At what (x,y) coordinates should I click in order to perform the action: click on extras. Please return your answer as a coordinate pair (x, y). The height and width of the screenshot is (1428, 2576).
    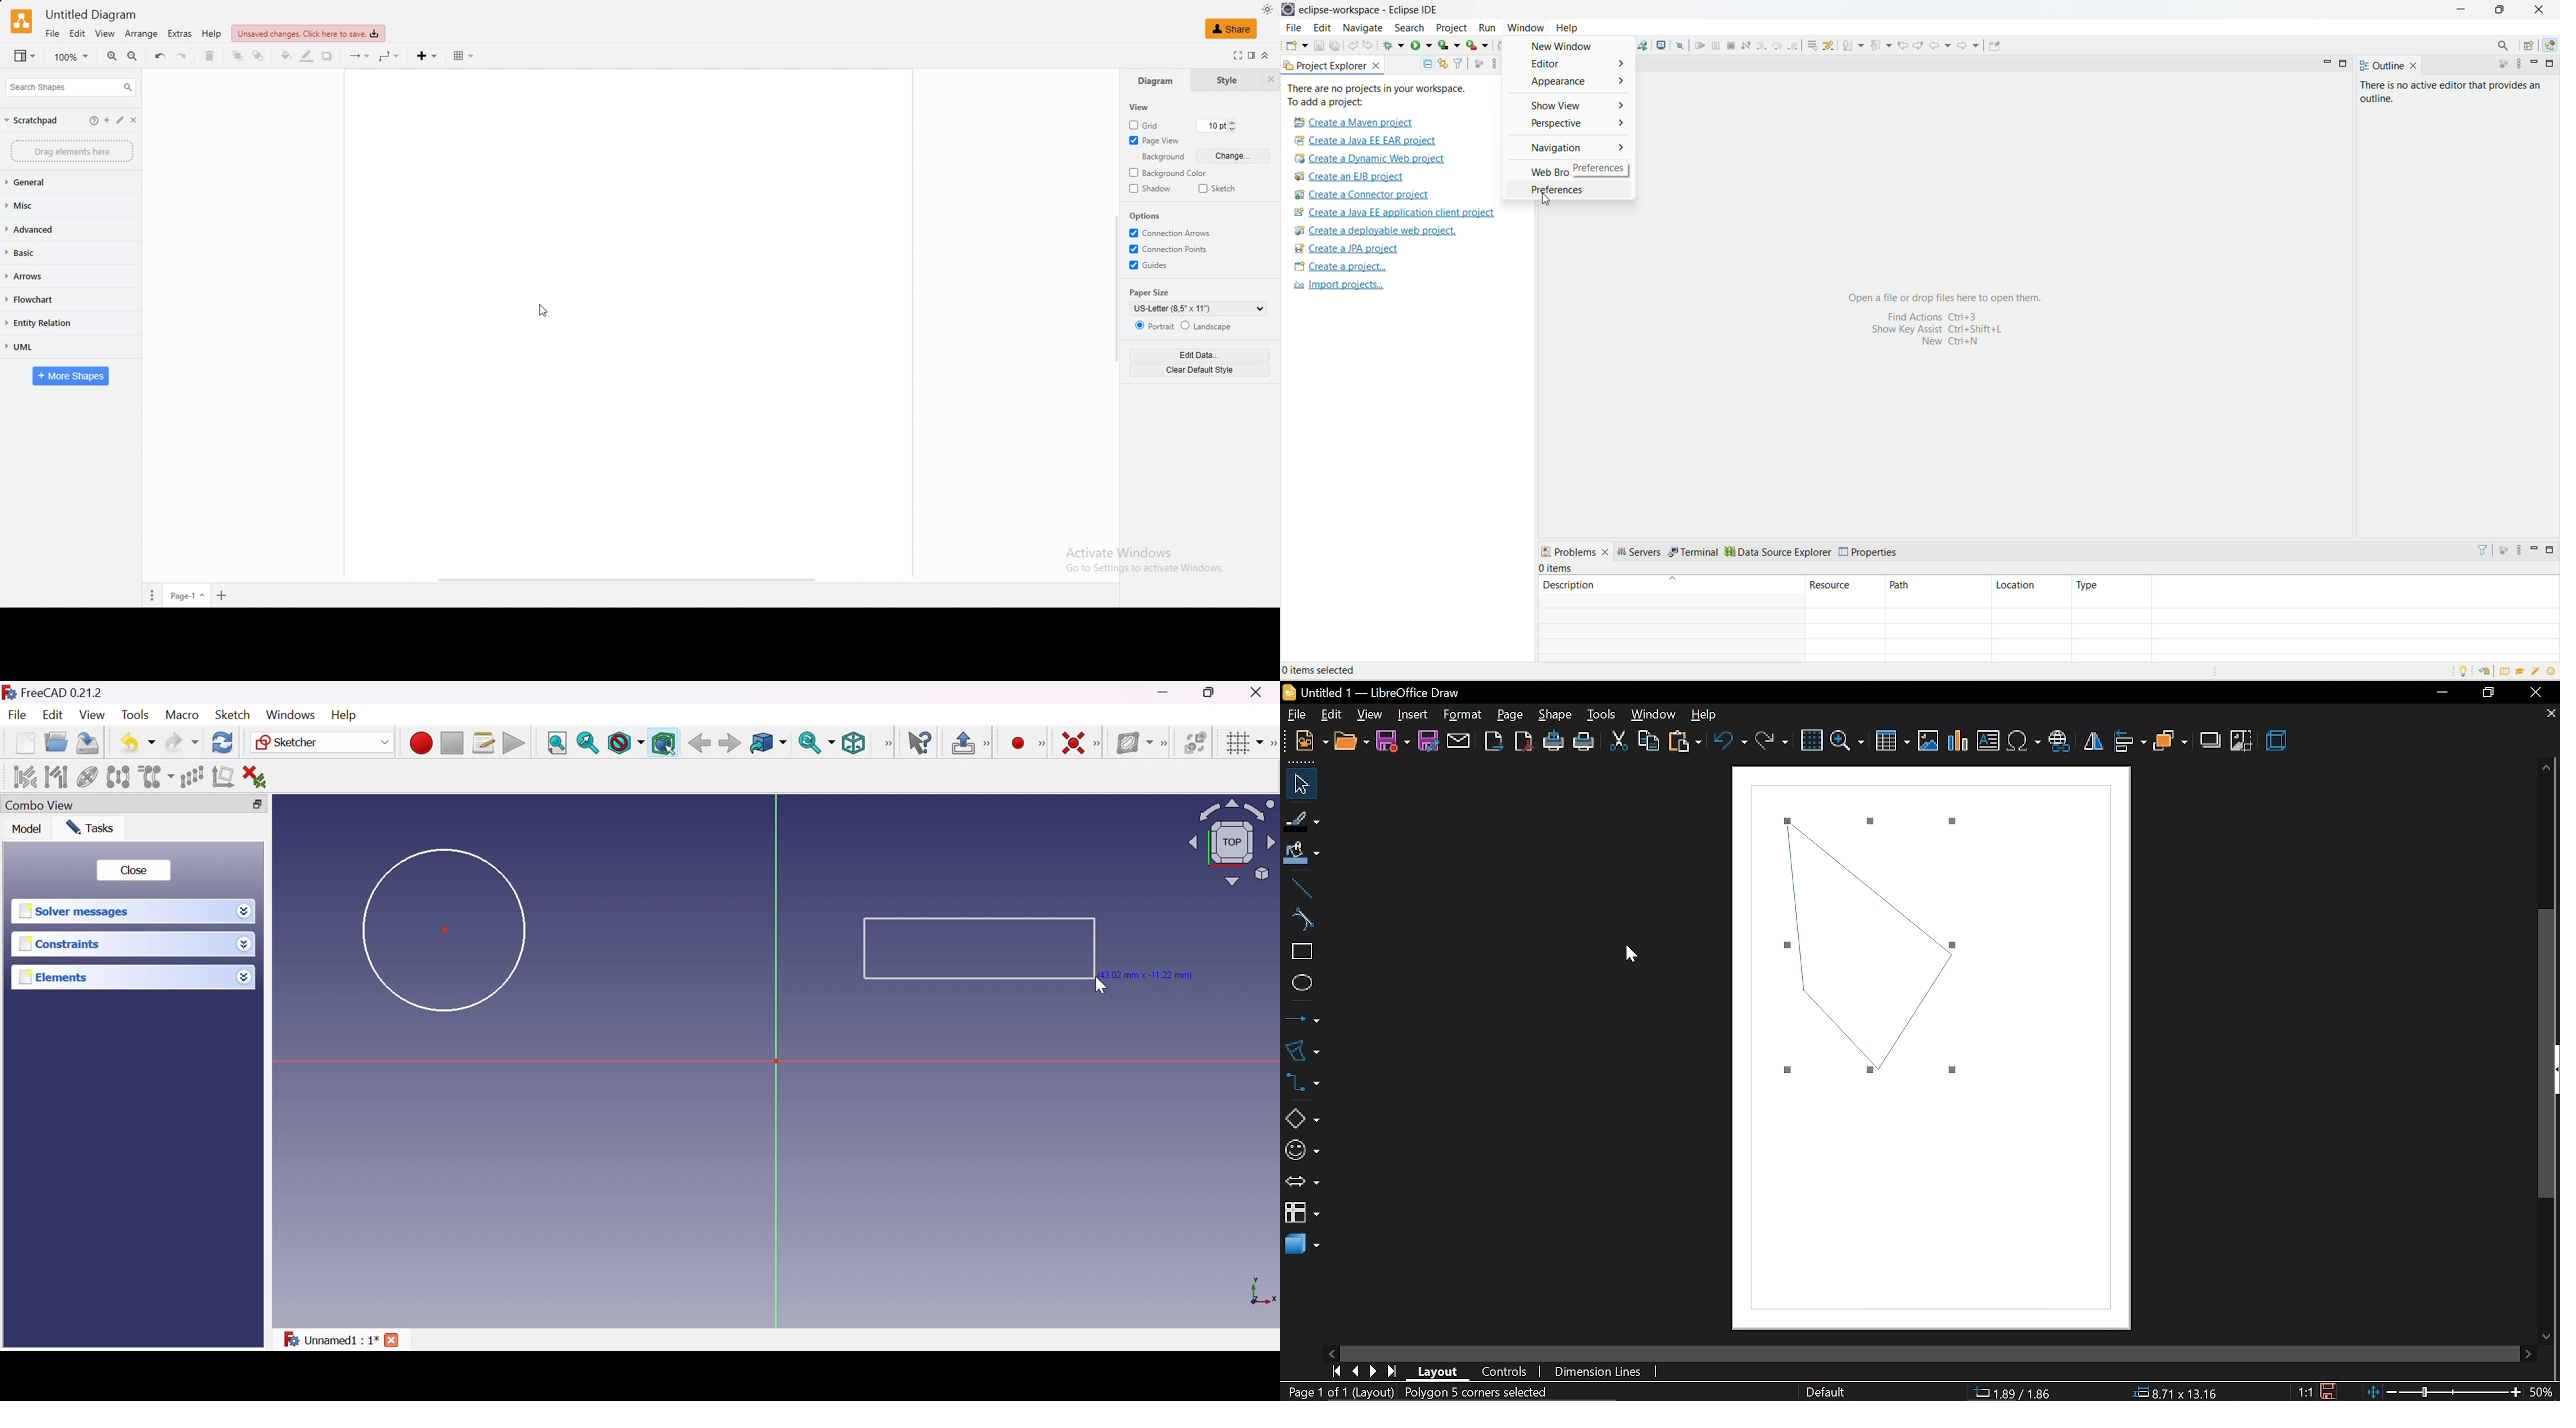
    Looking at the image, I should click on (180, 33).